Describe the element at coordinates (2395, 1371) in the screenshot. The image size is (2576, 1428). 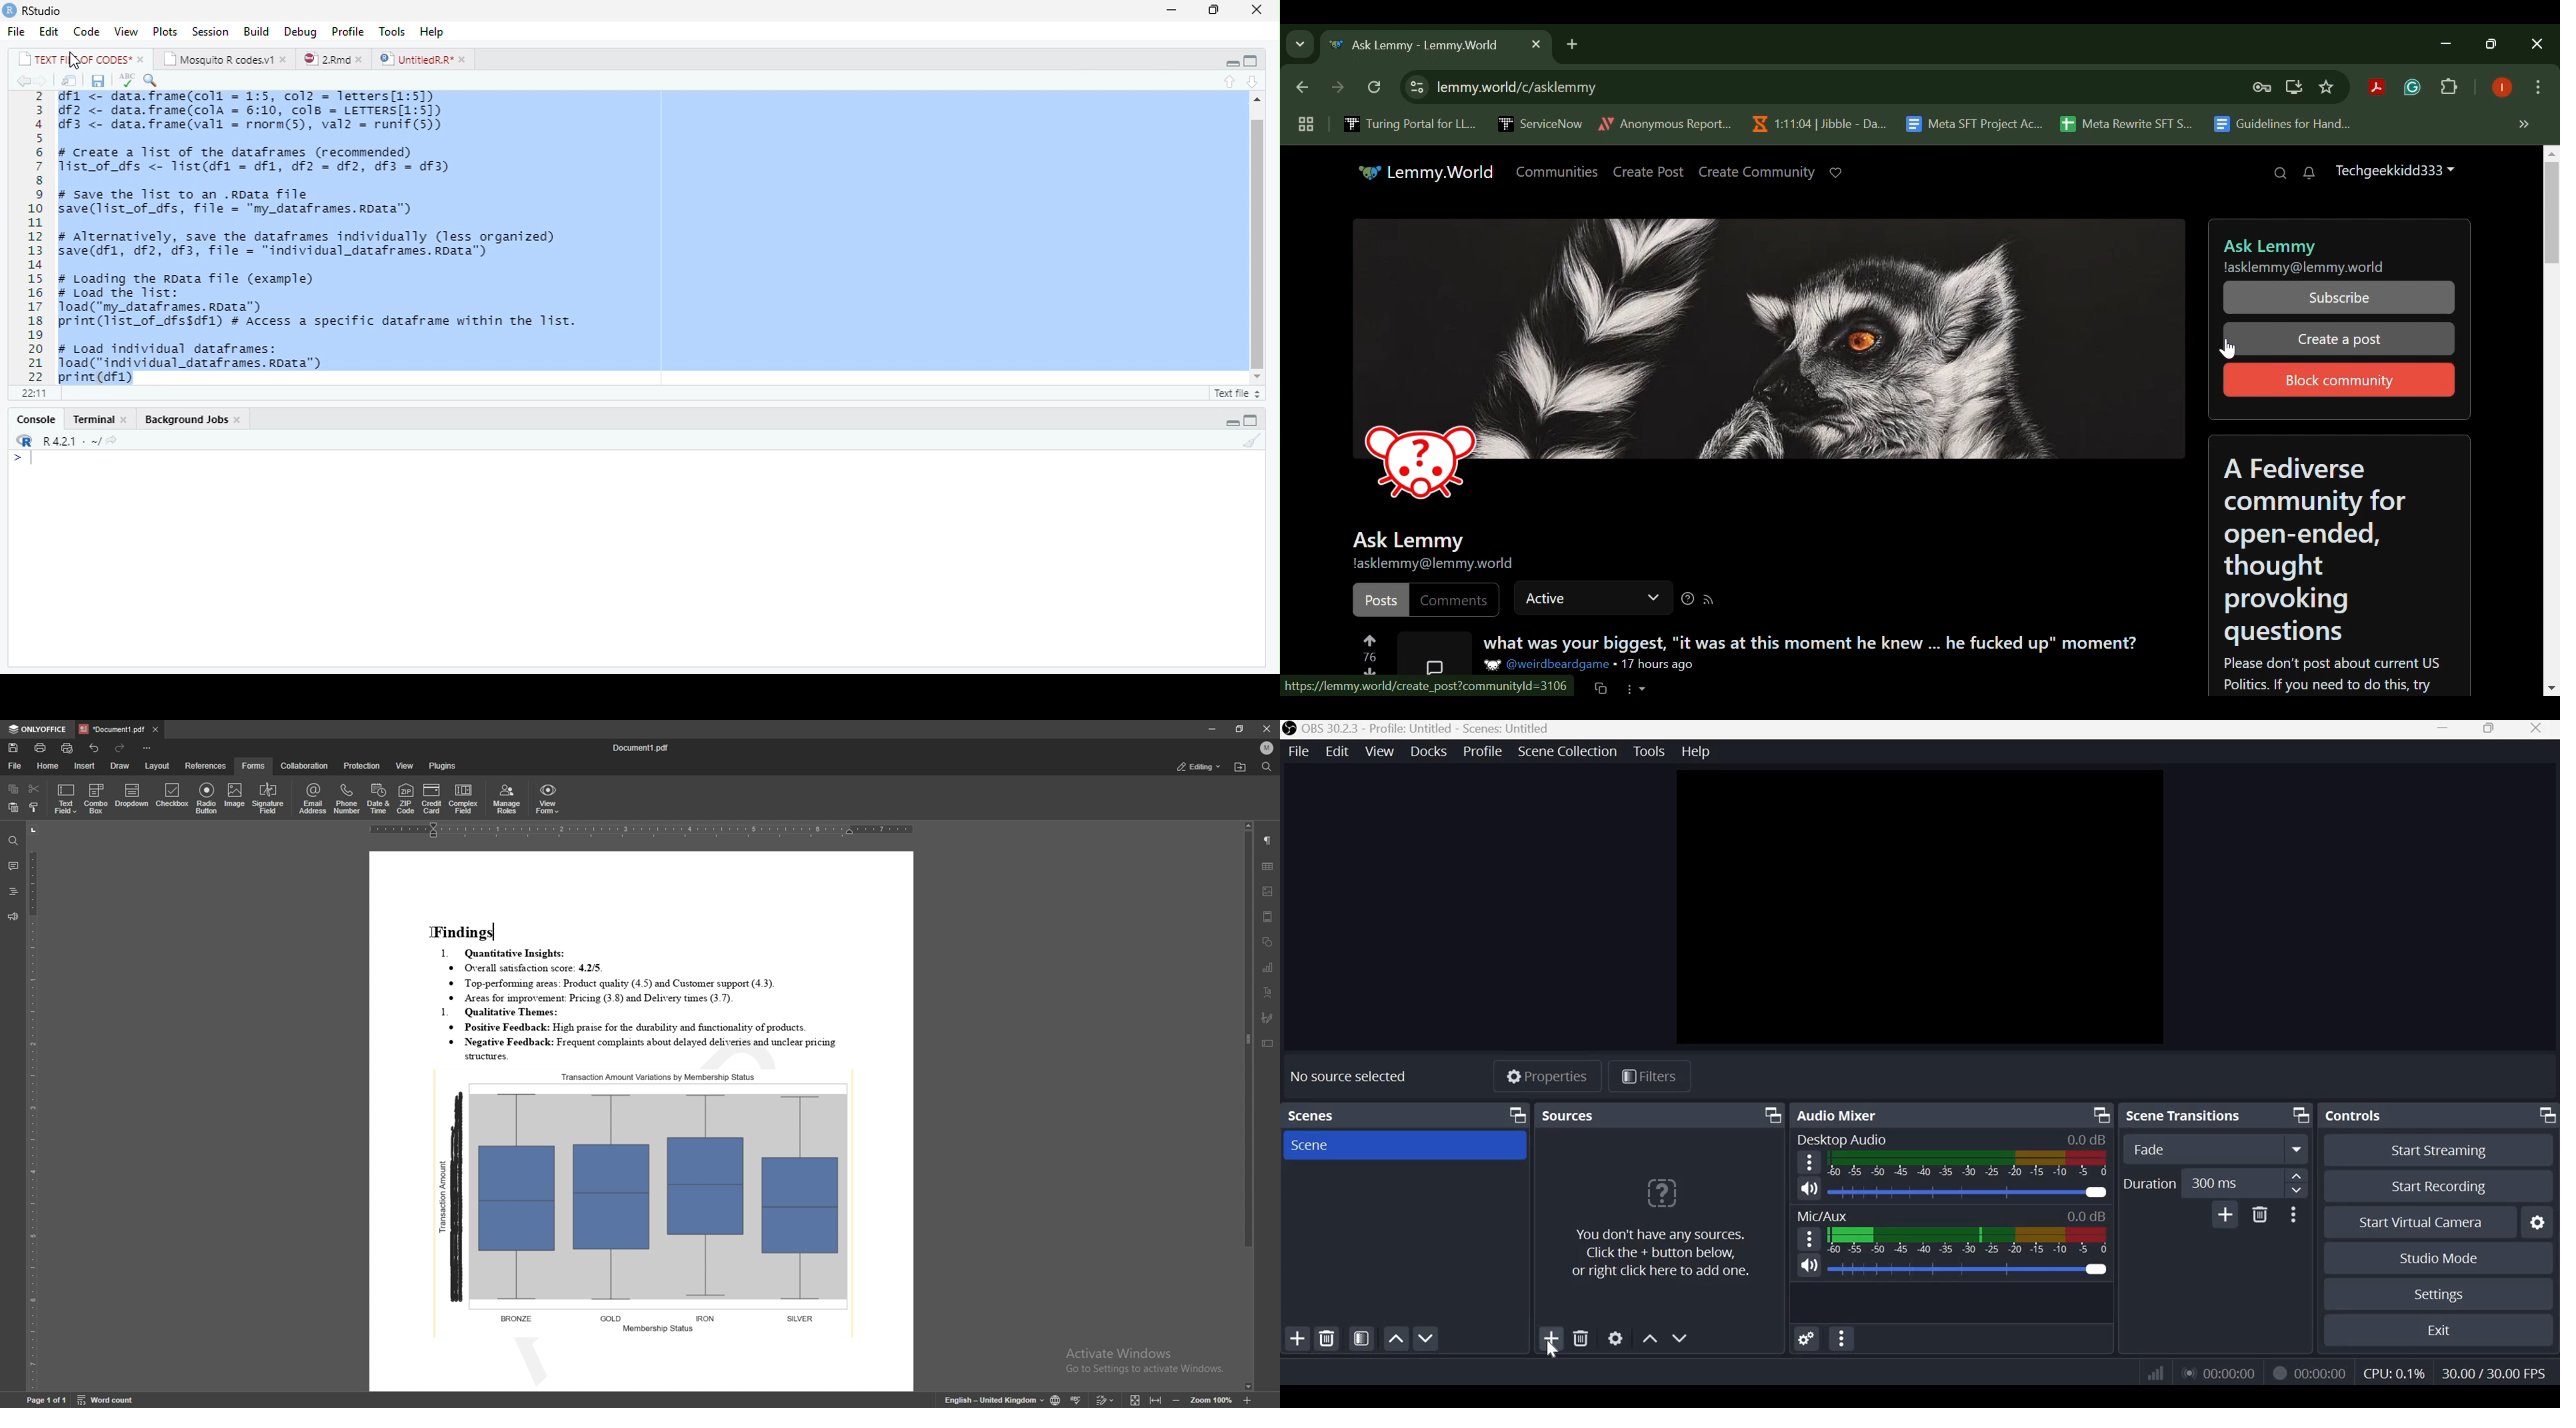
I see `CPU: 0.1%` at that location.